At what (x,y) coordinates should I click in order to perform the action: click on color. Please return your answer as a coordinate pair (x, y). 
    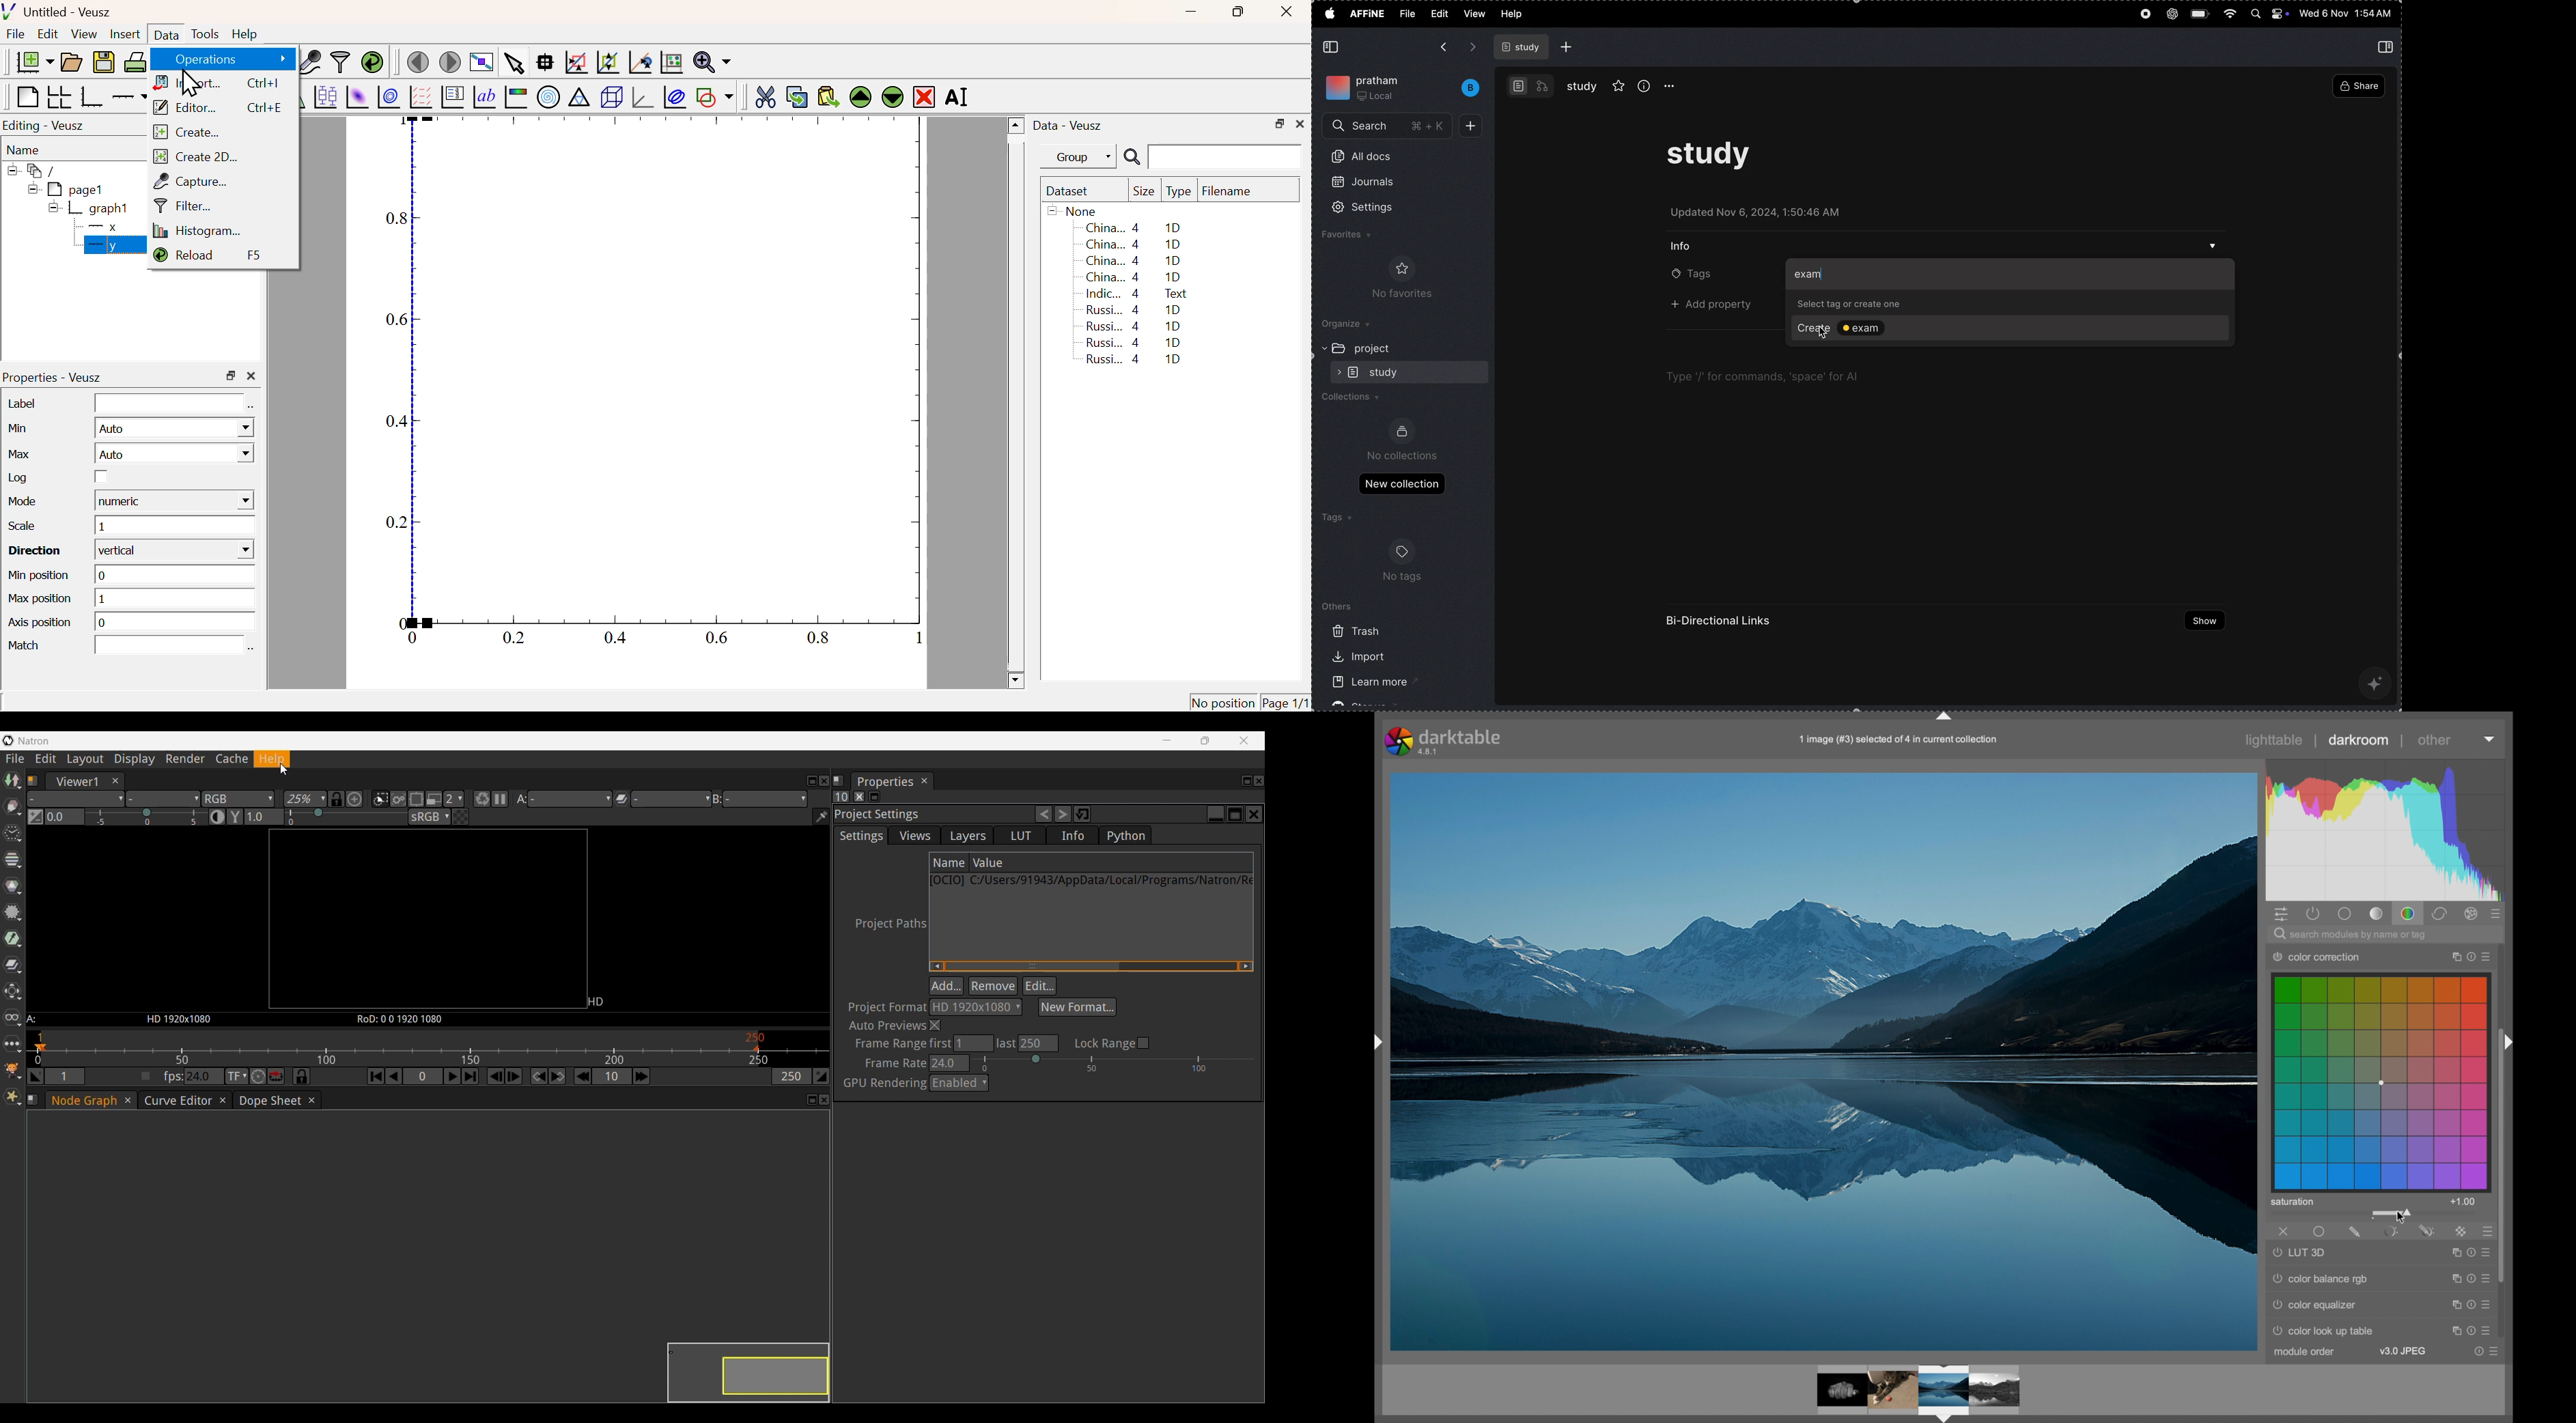
    Looking at the image, I should click on (2409, 913).